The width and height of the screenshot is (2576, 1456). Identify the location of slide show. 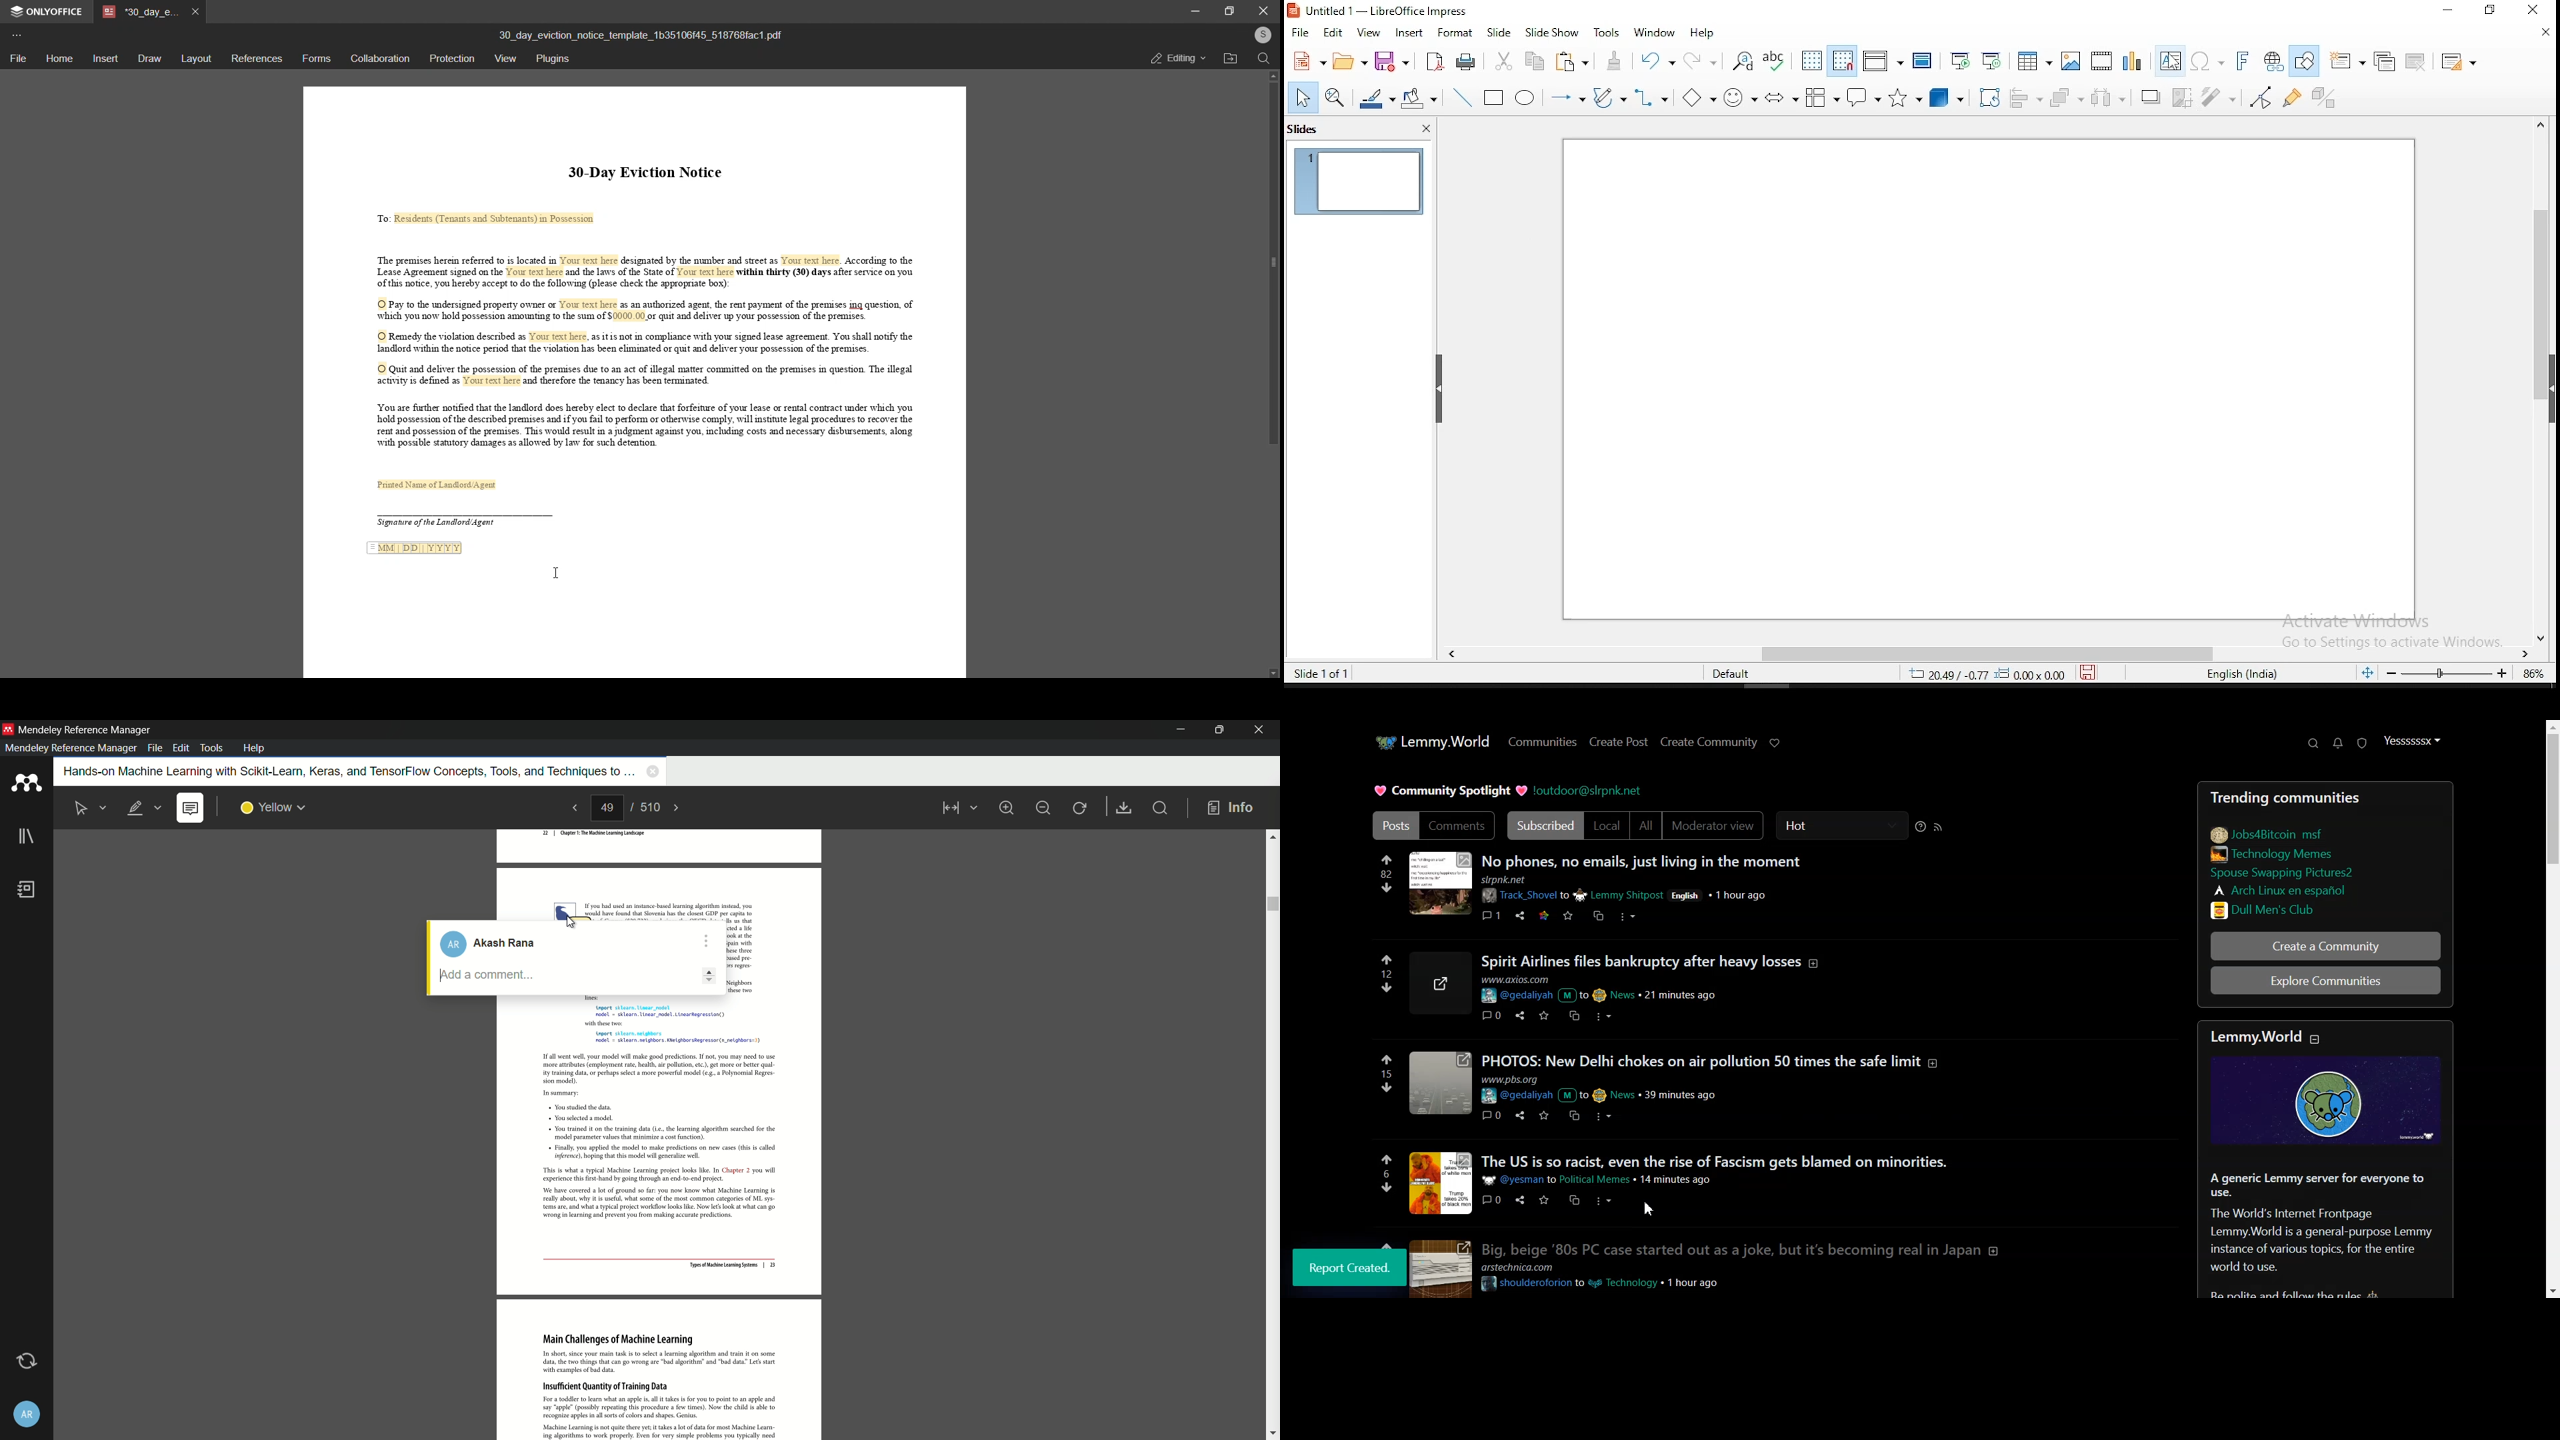
(1552, 33).